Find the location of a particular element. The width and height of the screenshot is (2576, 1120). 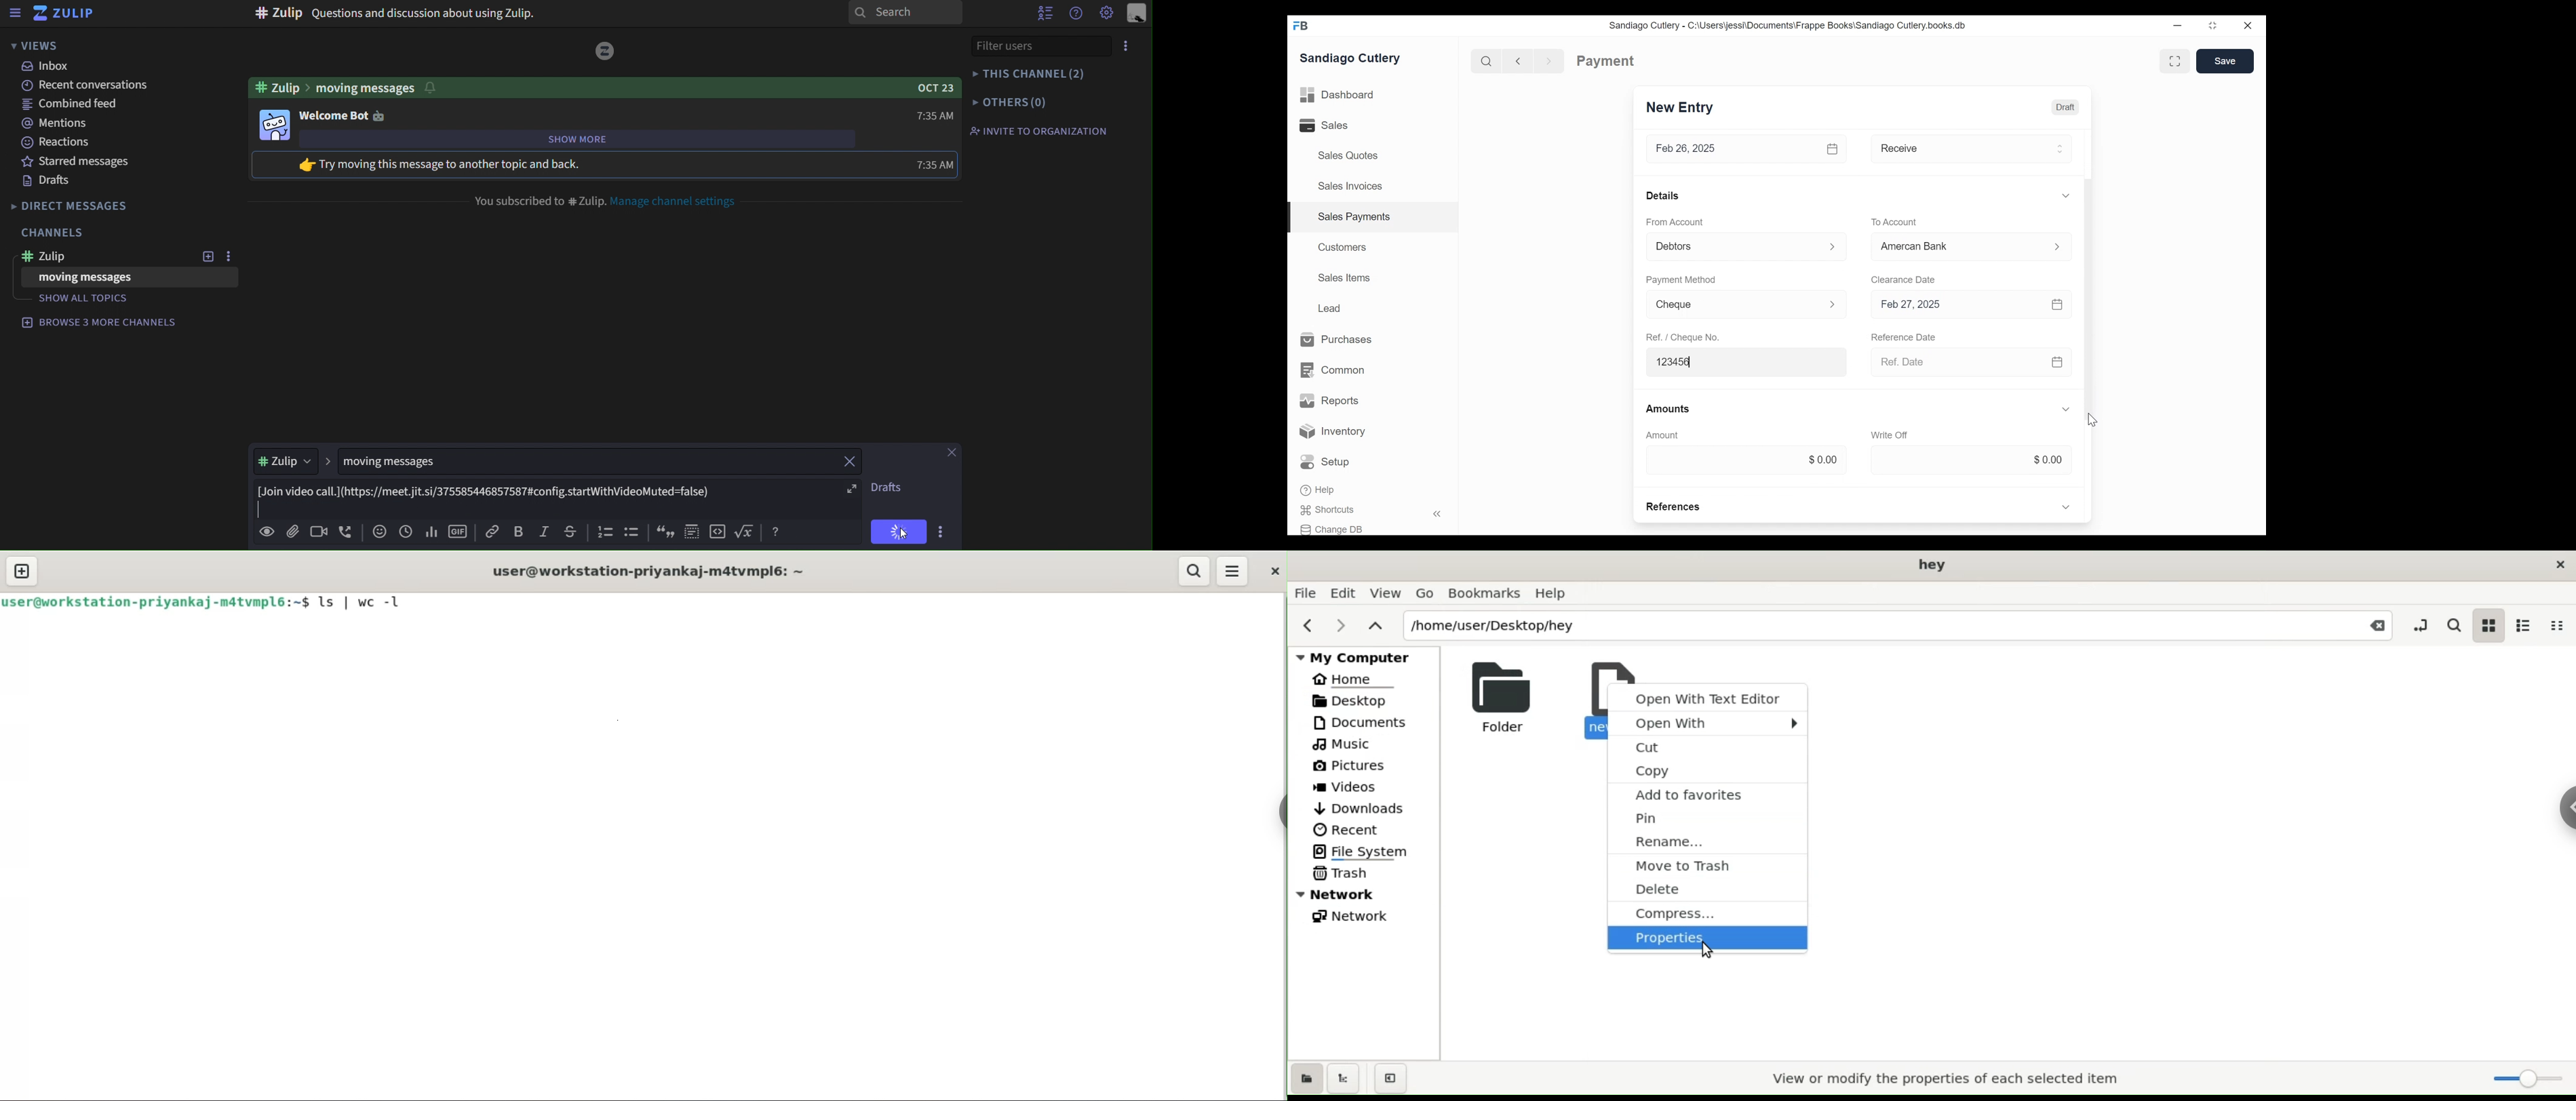

Expand is located at coordinates (2066, 506).